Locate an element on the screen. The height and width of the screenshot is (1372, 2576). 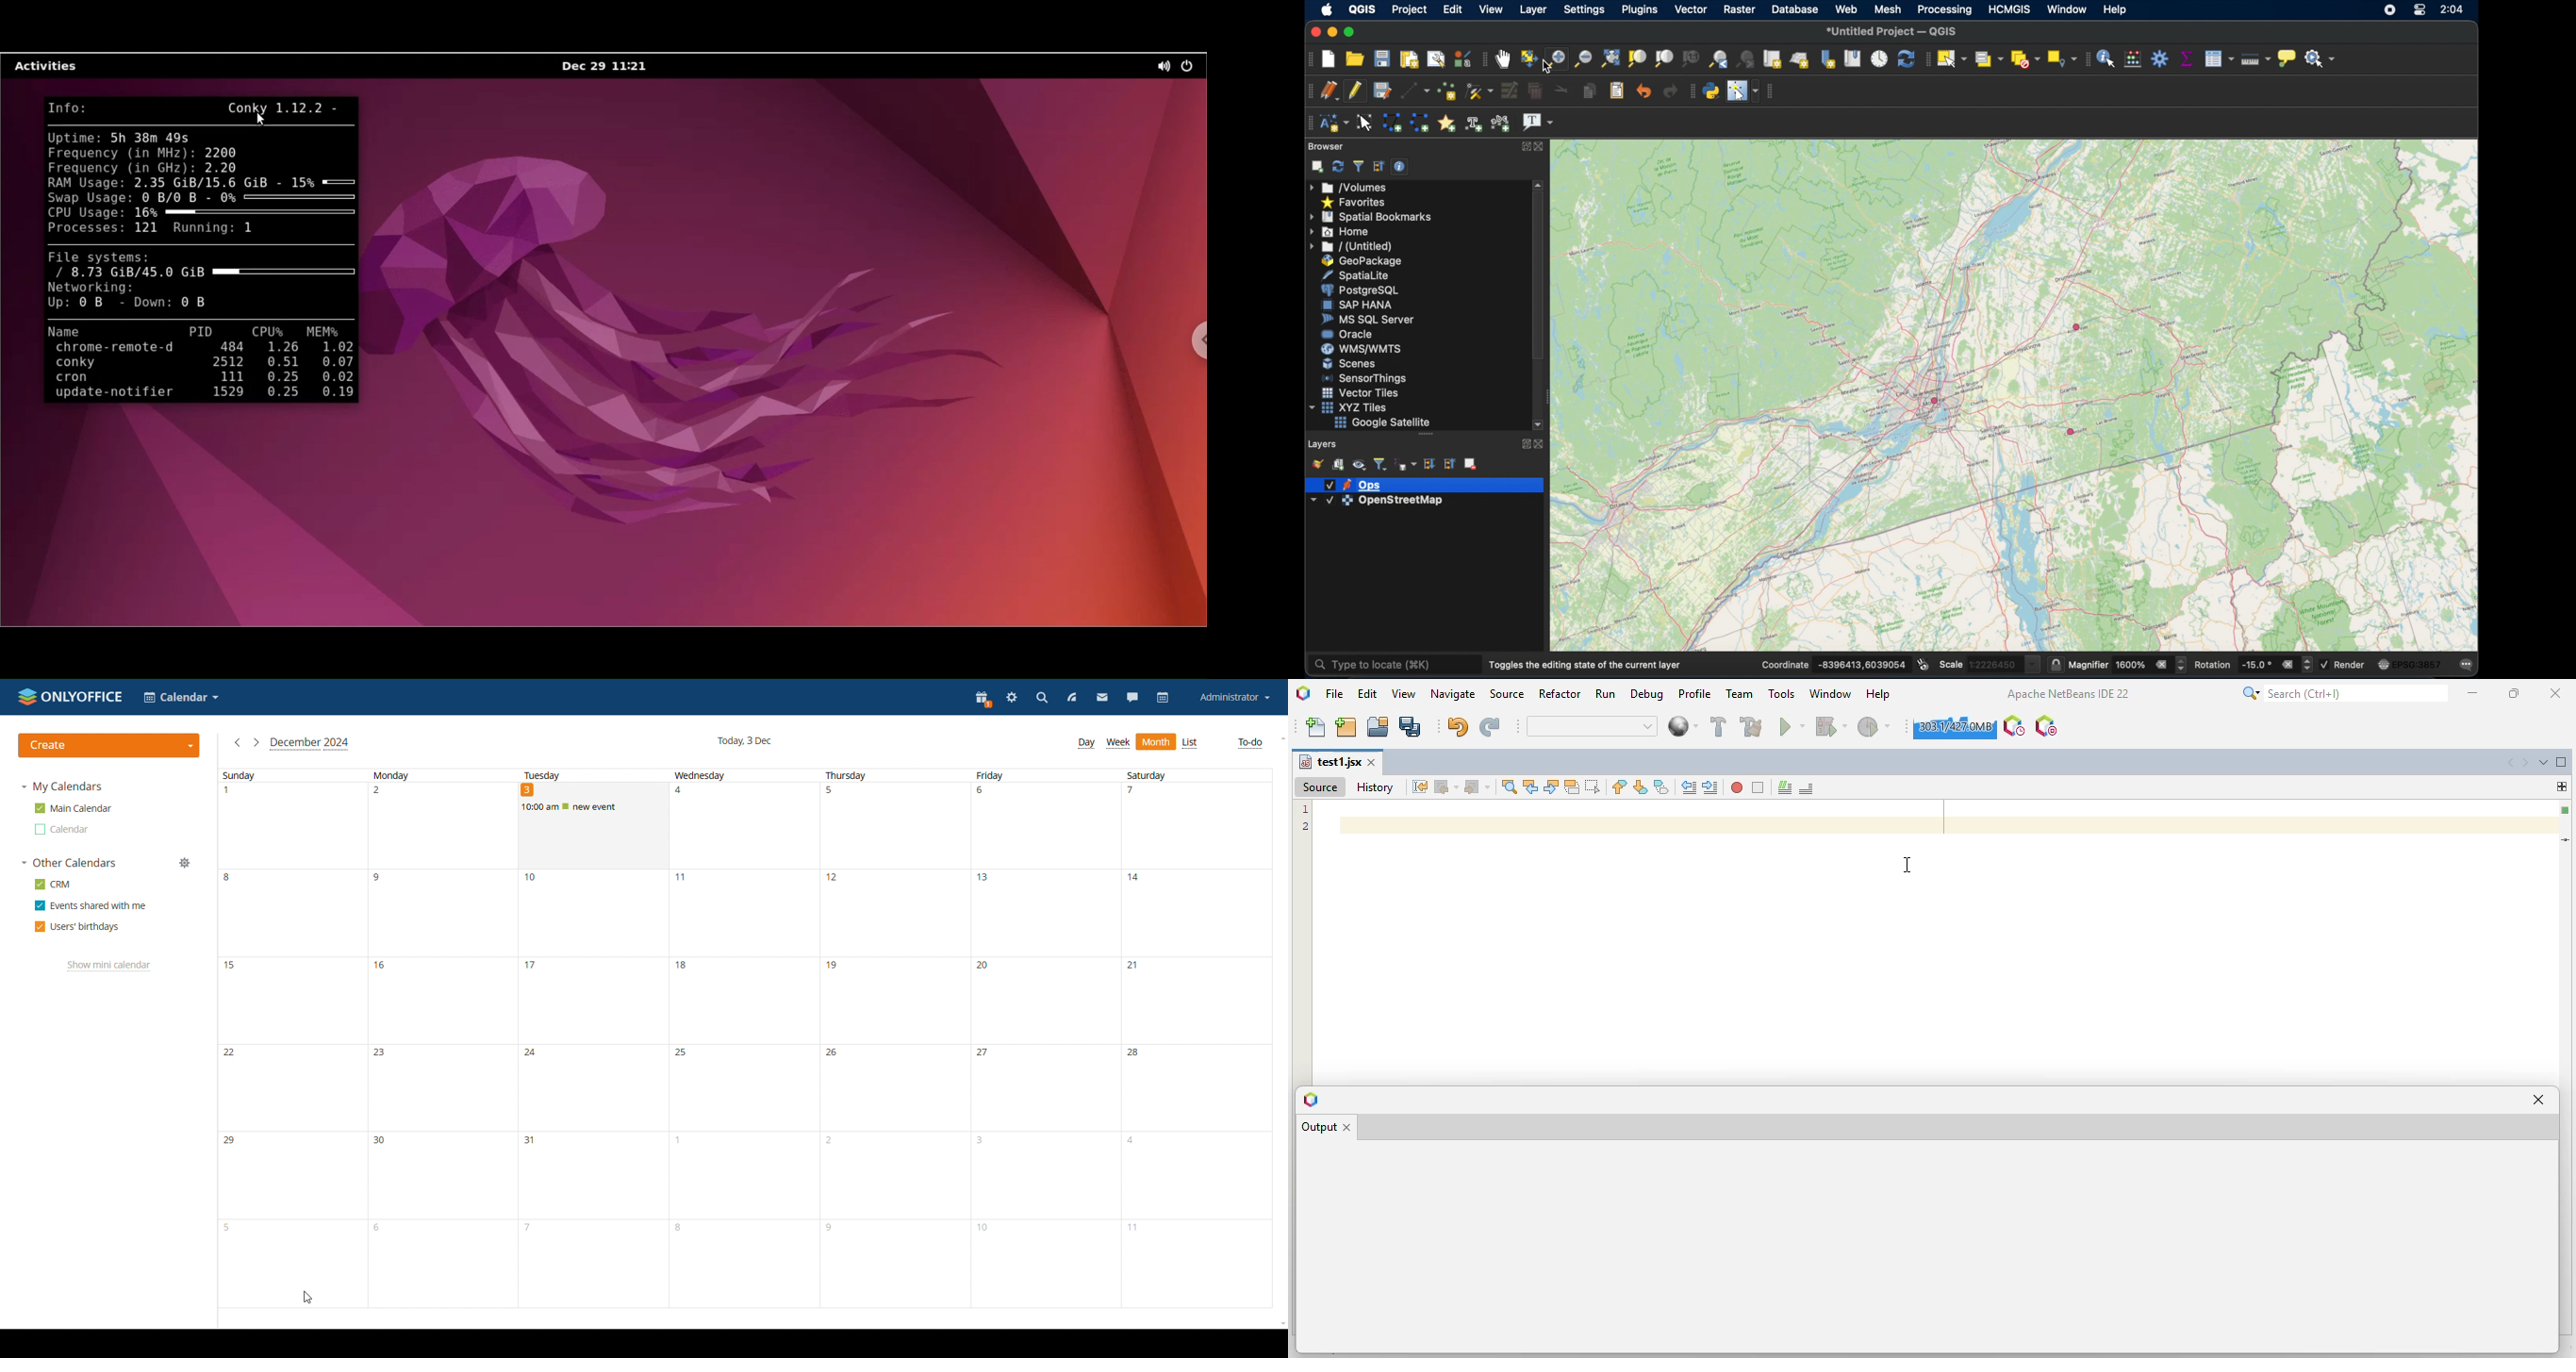
new project is located at coordinates (1329, 60).